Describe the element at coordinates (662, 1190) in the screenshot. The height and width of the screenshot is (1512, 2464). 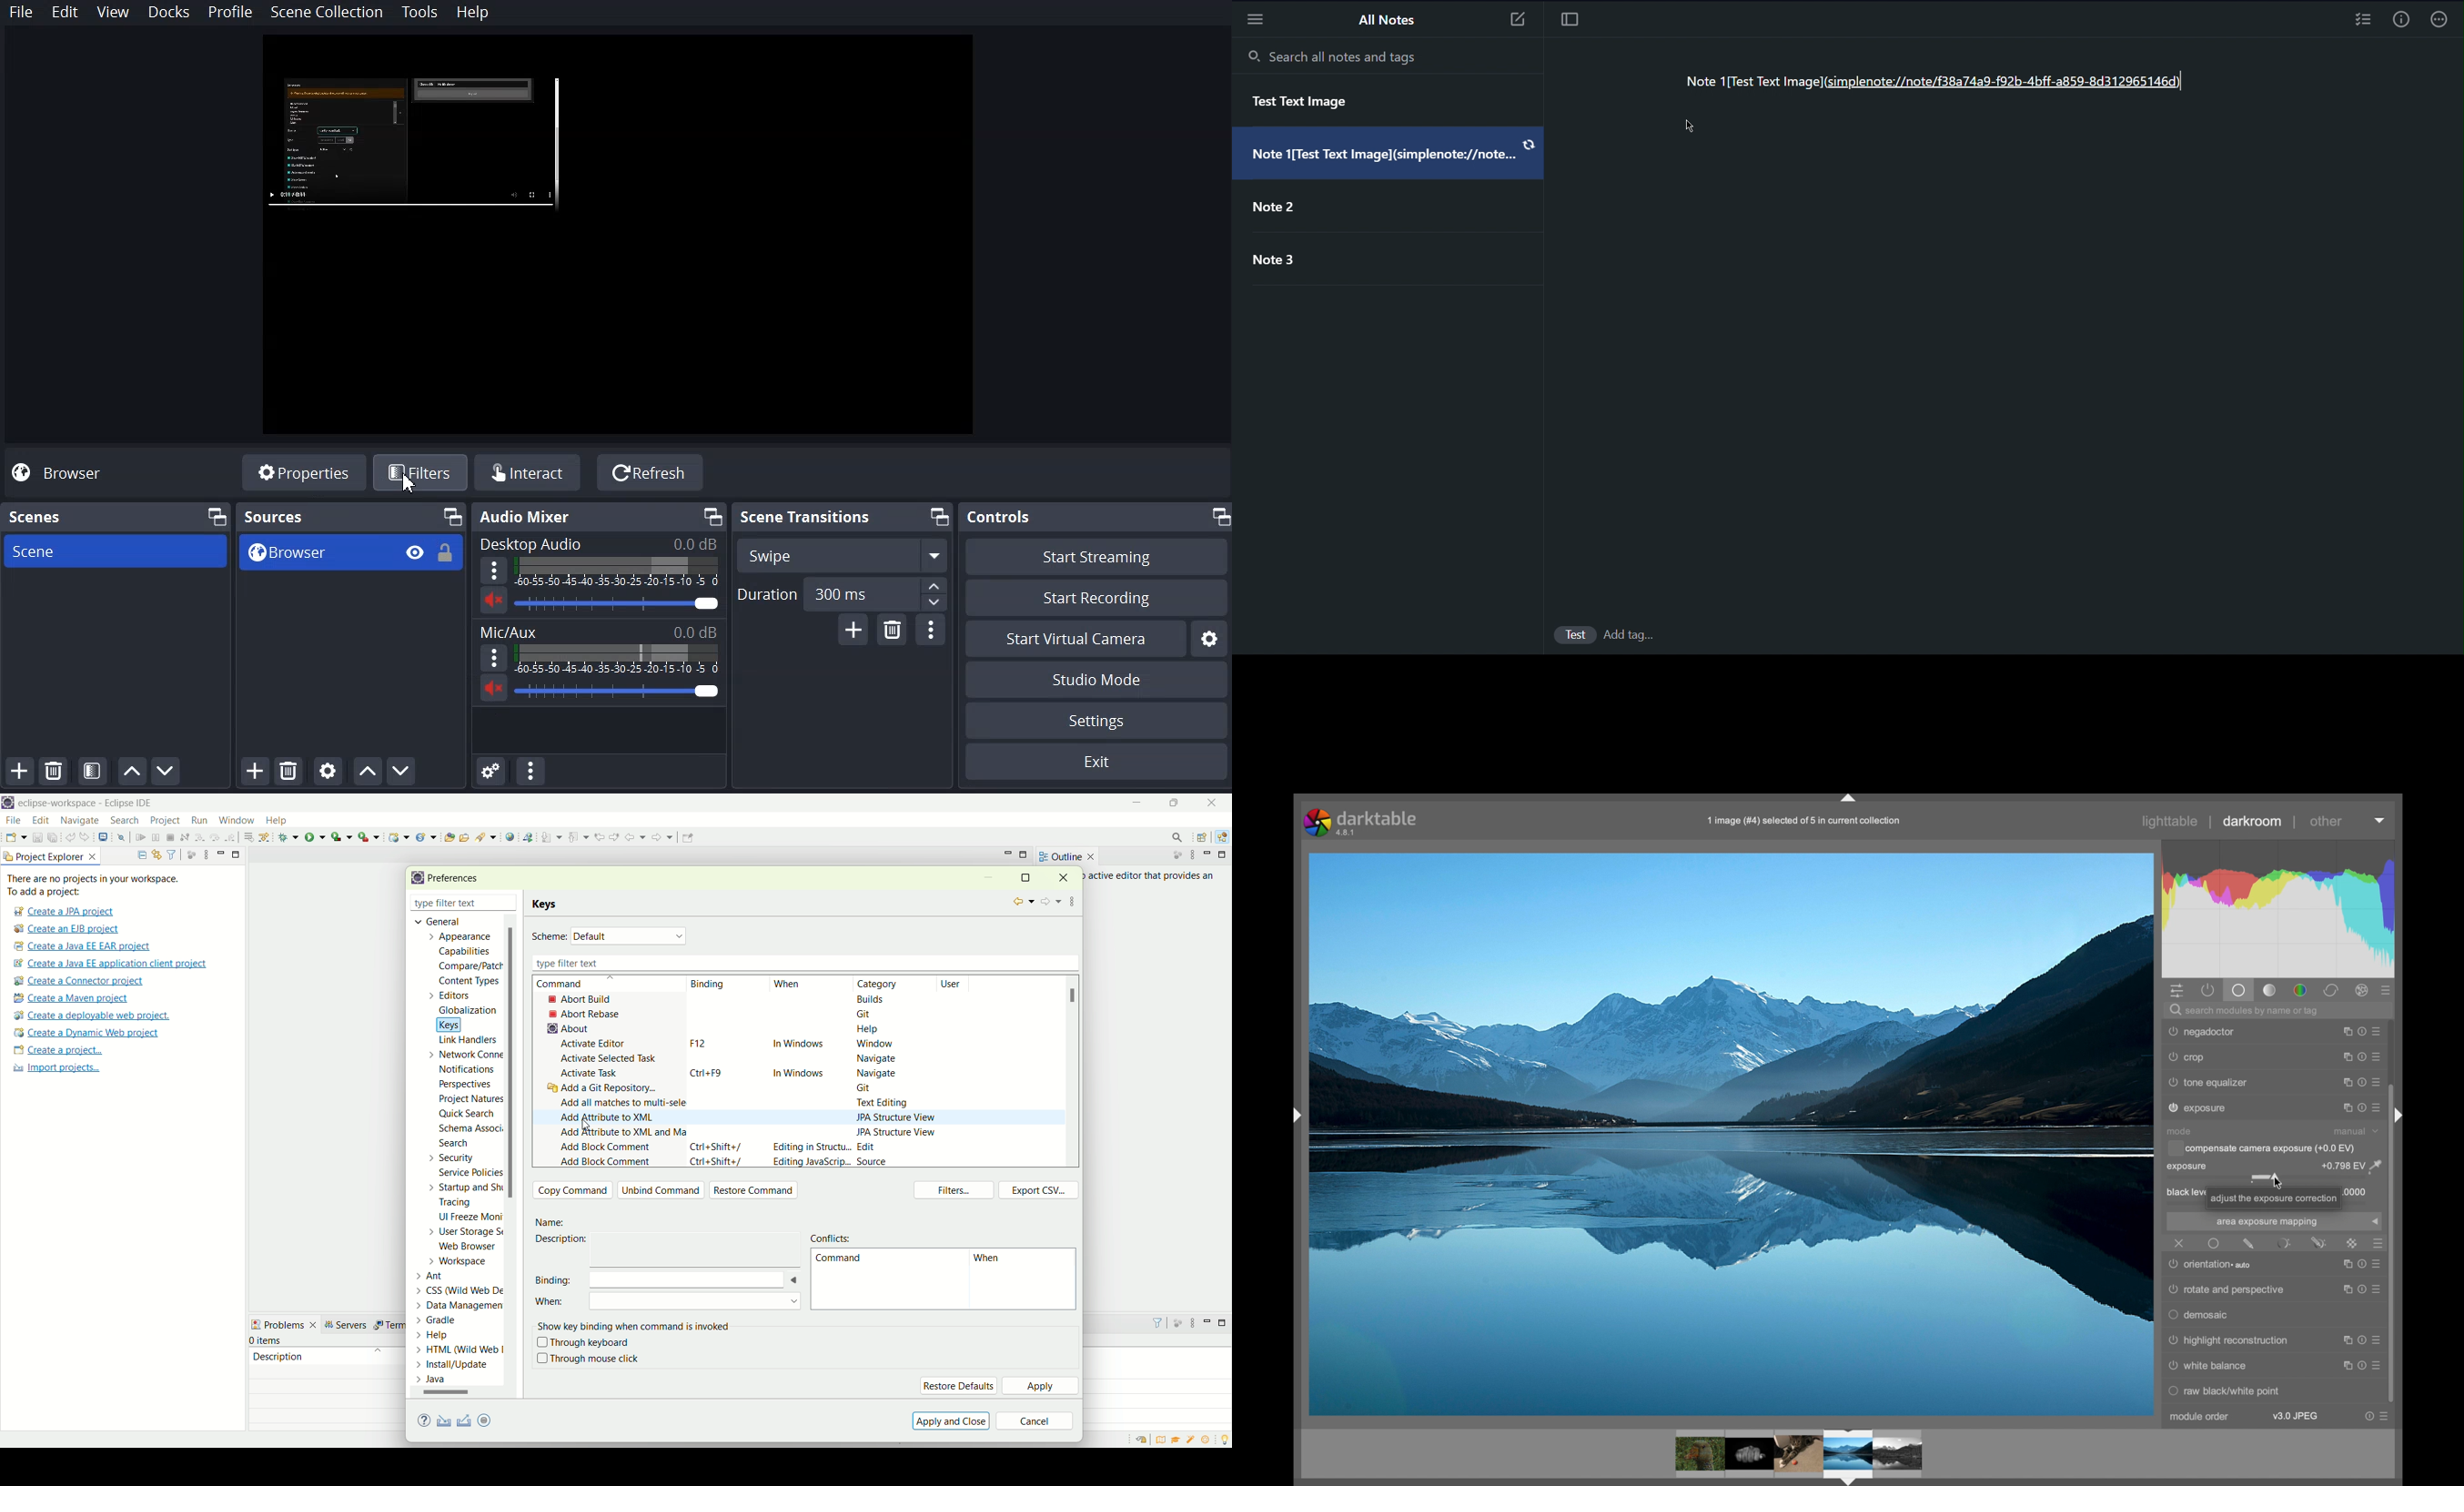
I see `unbind command` at that location.